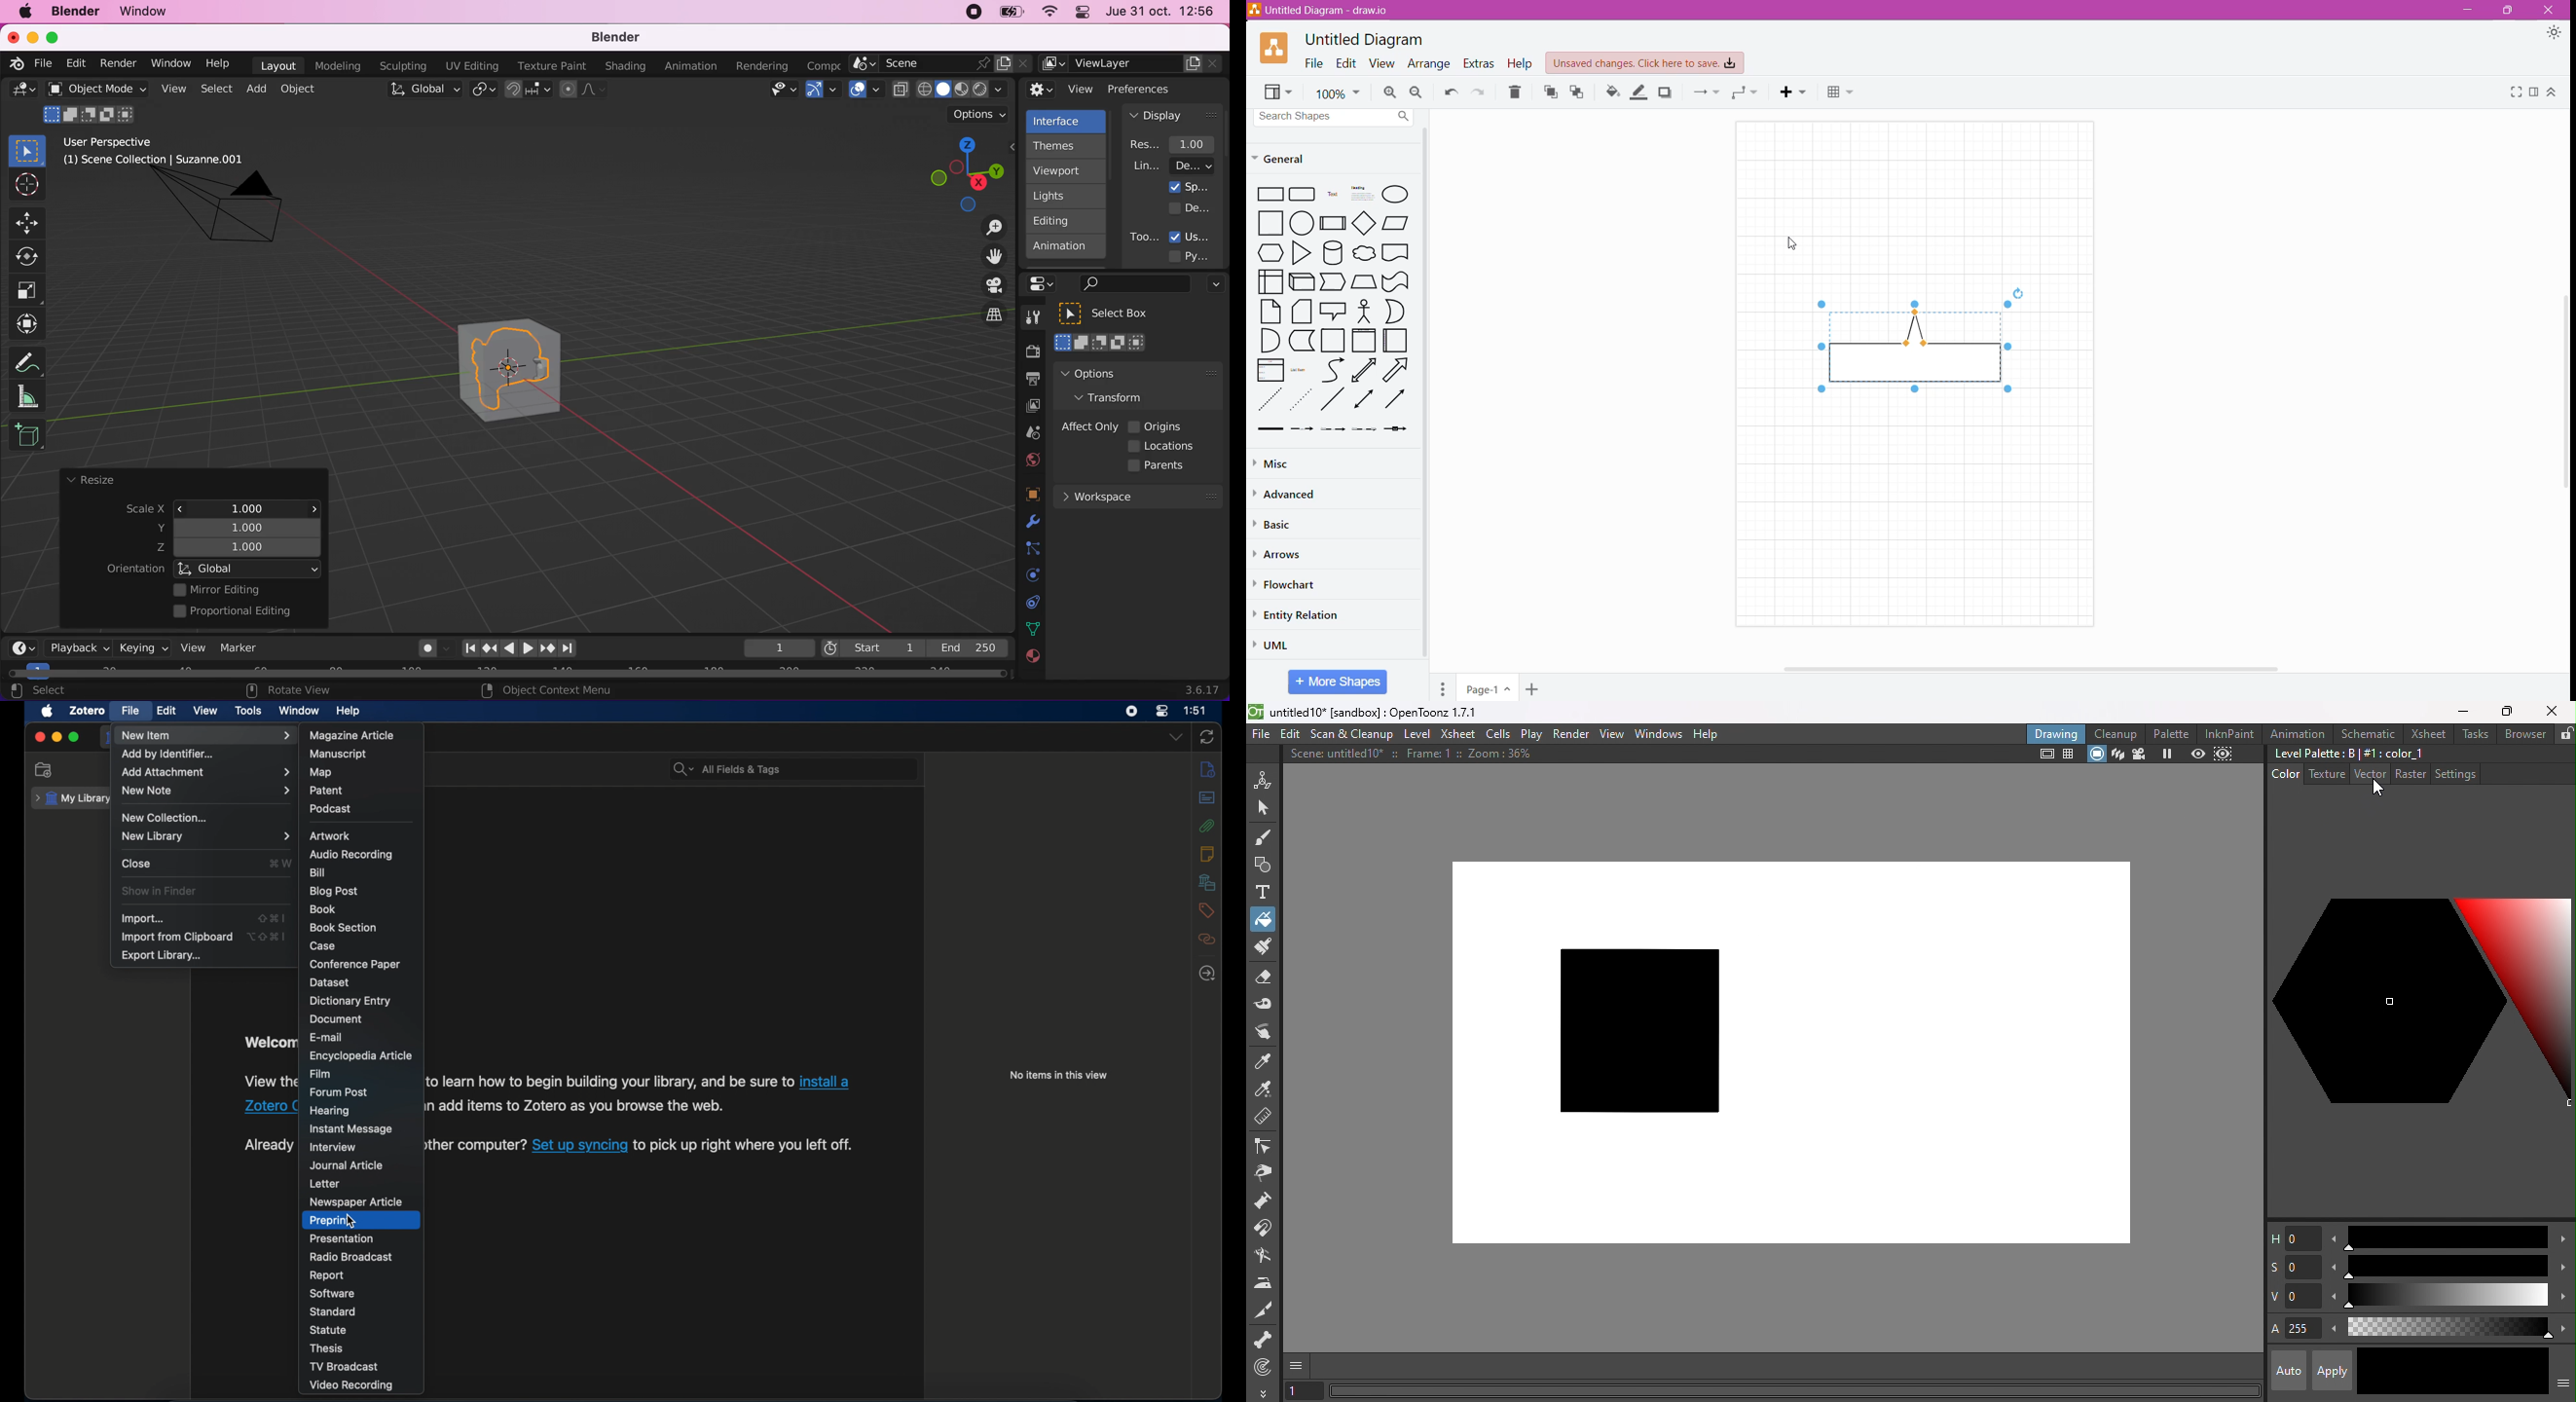 The height and width of the screenshot is (1428, 2576). What do you see at coordinates (73, 799) in the screenshot?
I see `my library` at bounding box center [73, 799].